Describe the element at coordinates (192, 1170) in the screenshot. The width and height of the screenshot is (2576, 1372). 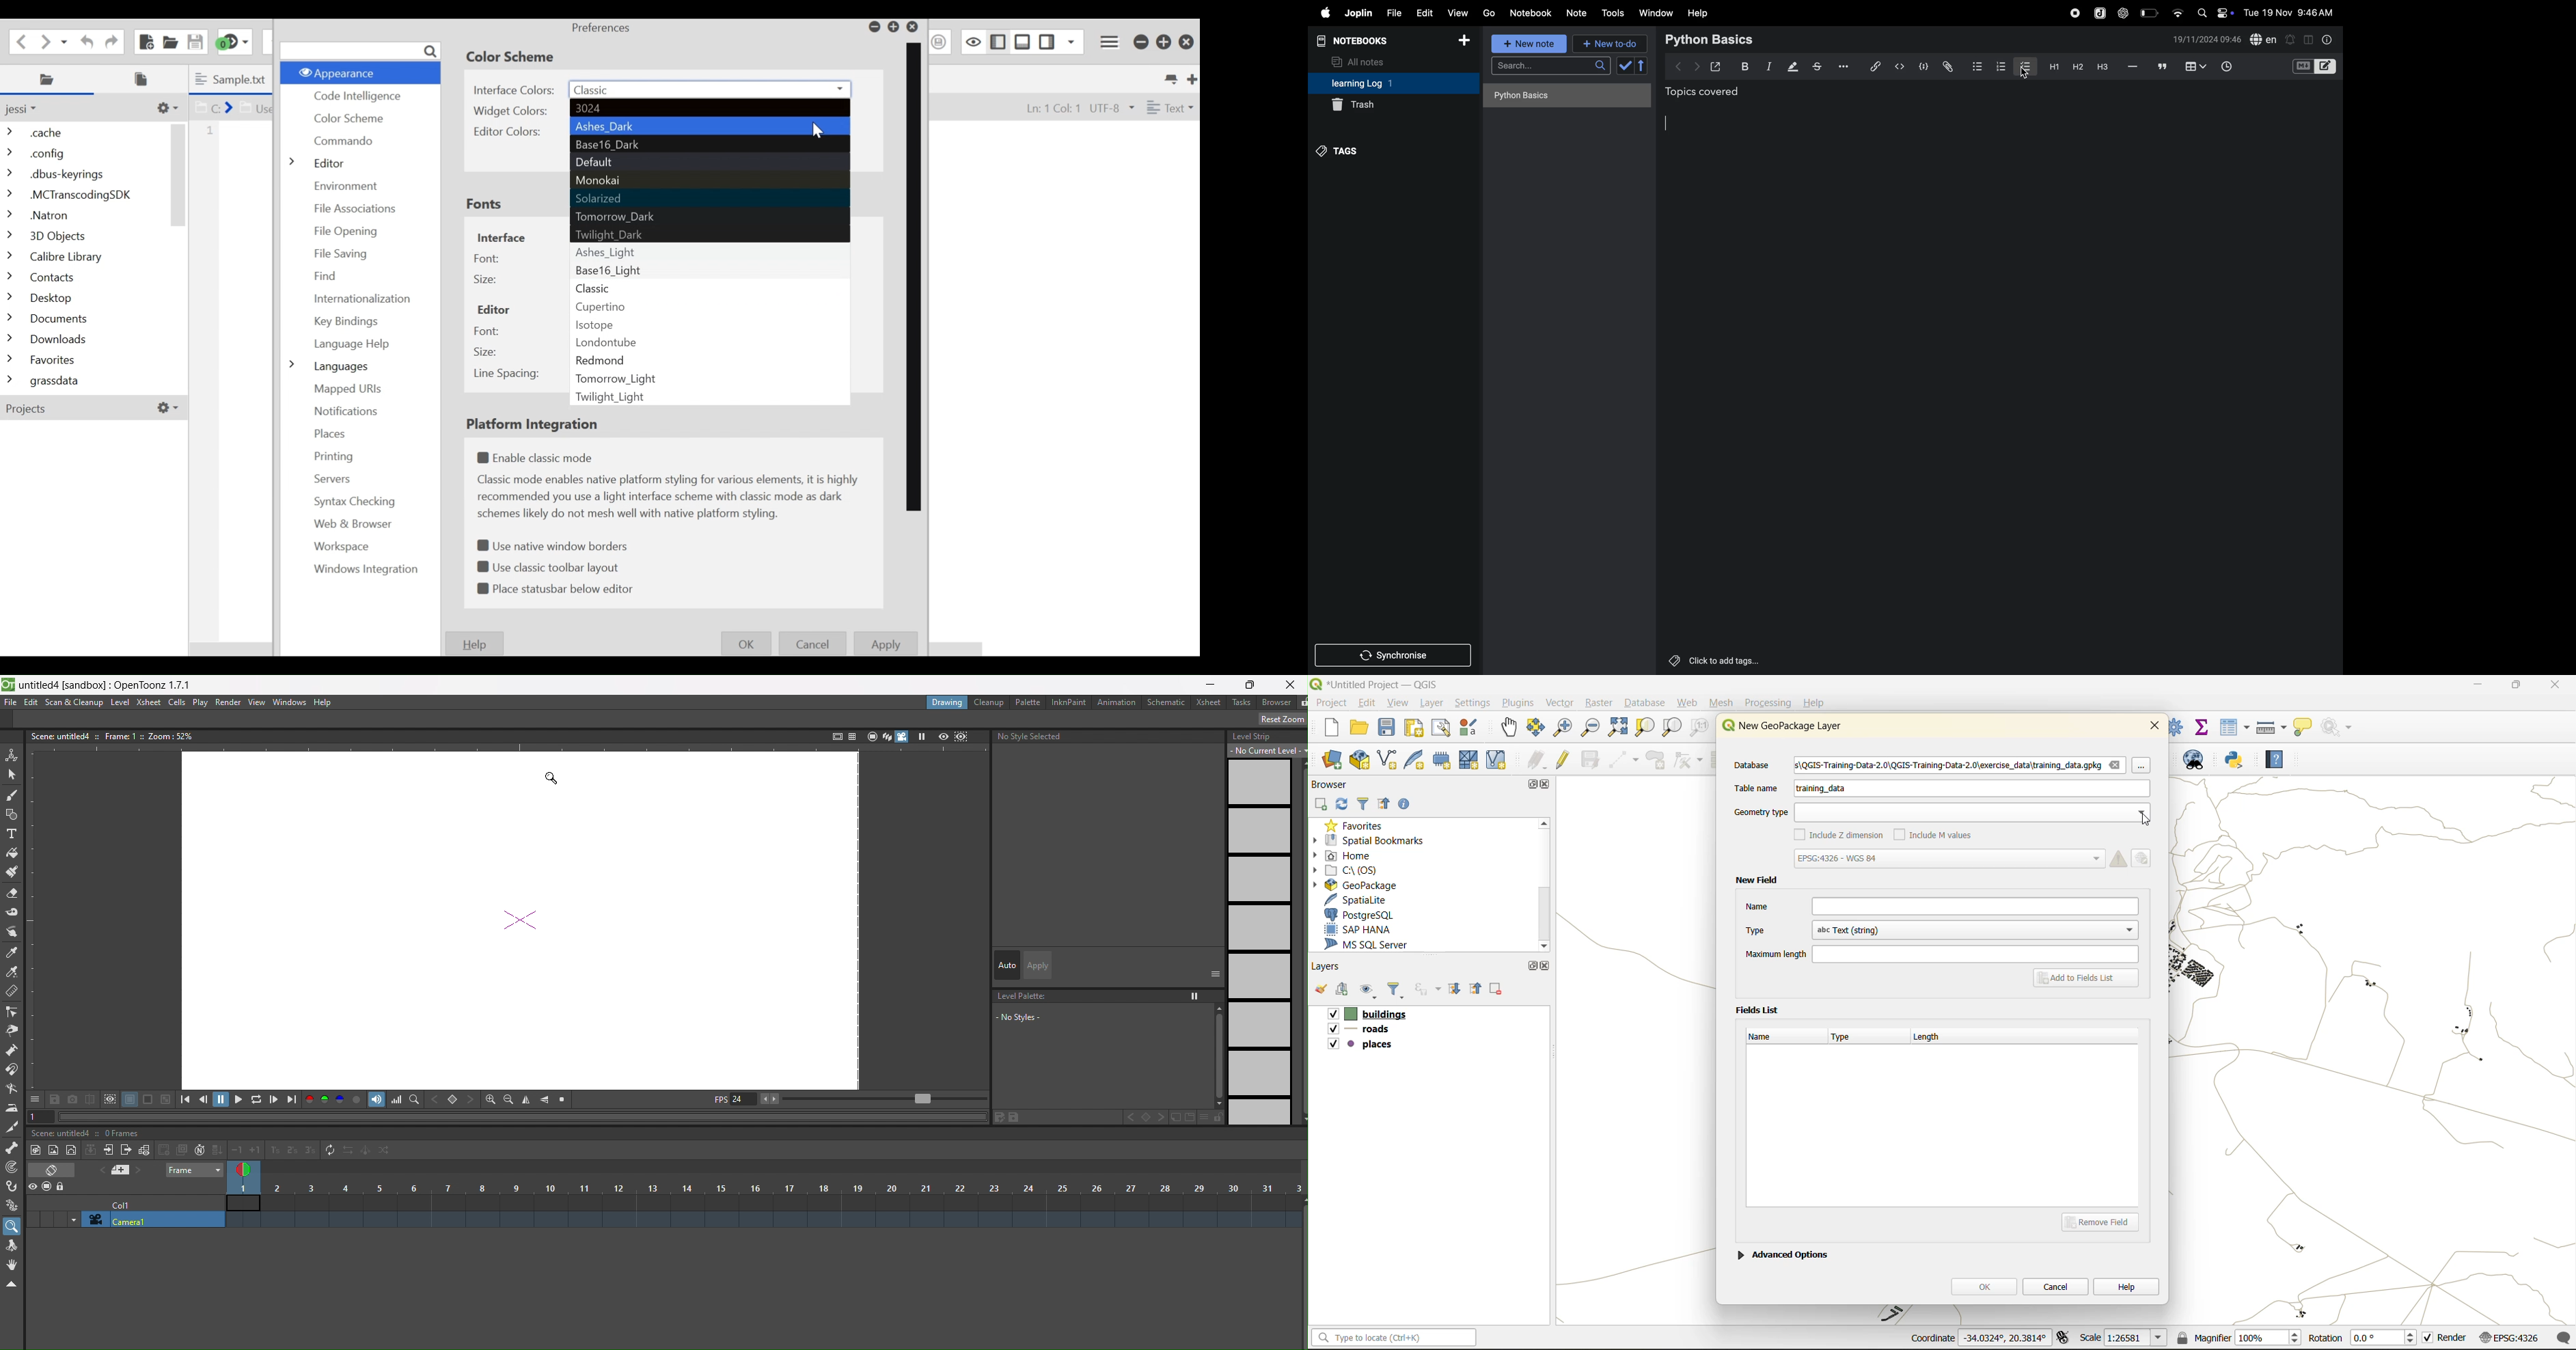
I see `frame` at that location.